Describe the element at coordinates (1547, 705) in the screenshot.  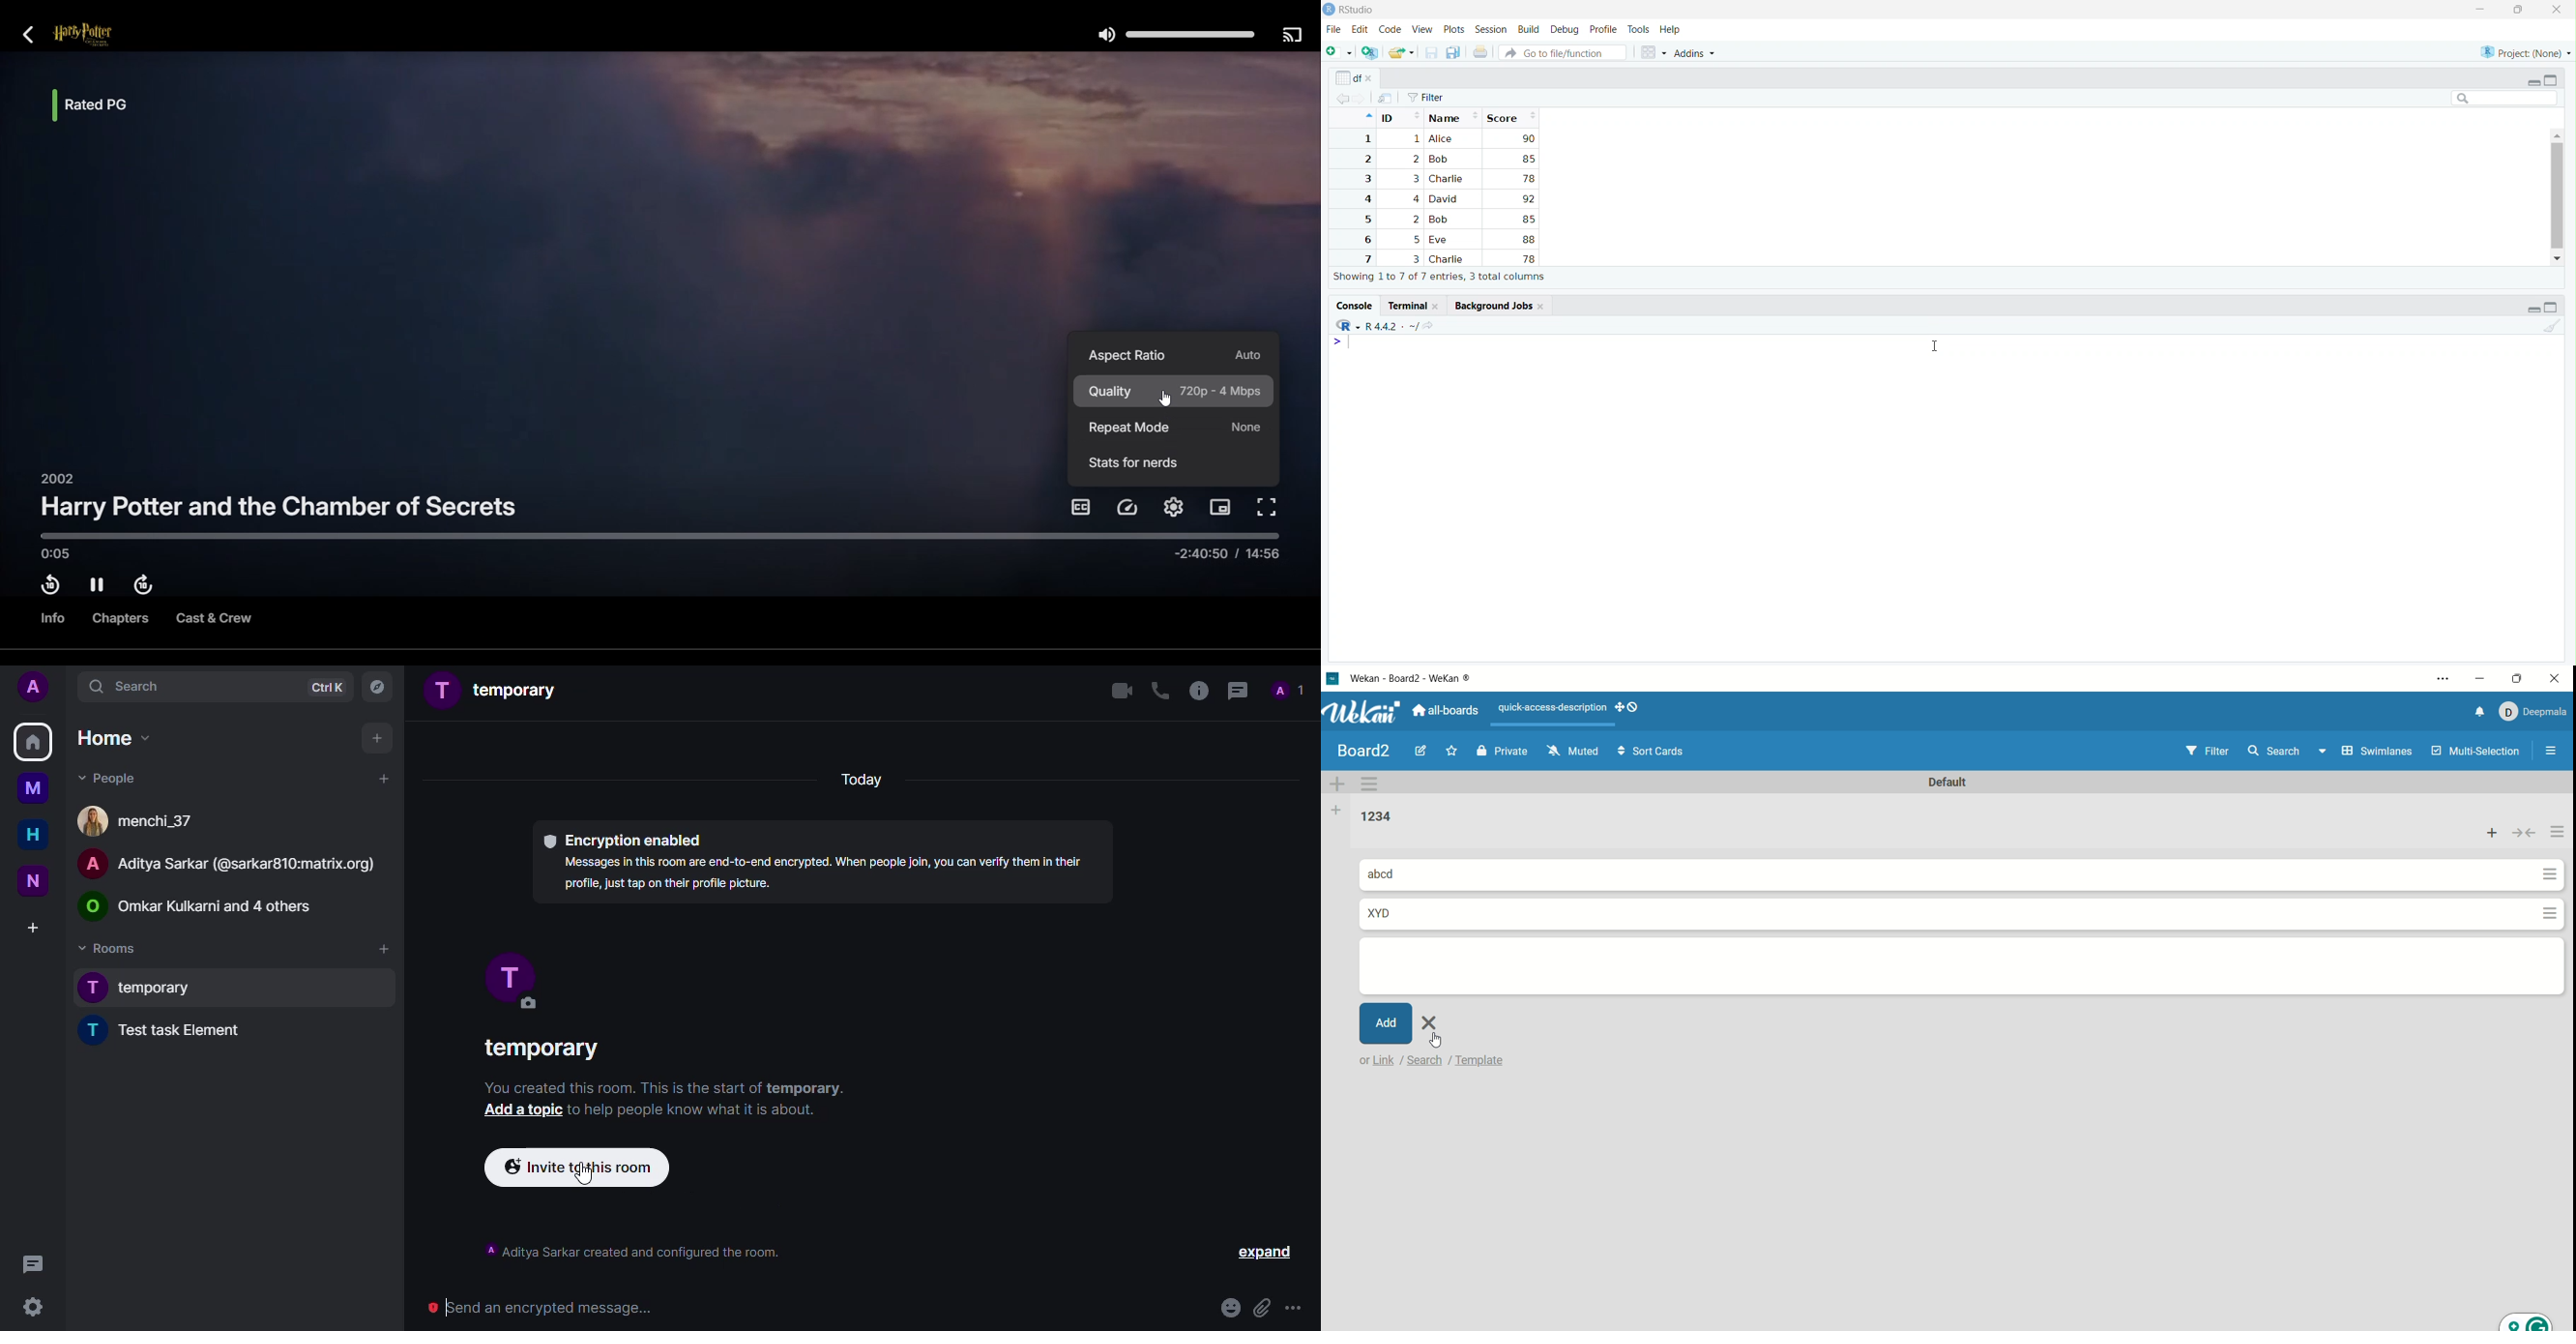
I see `text` at that location.